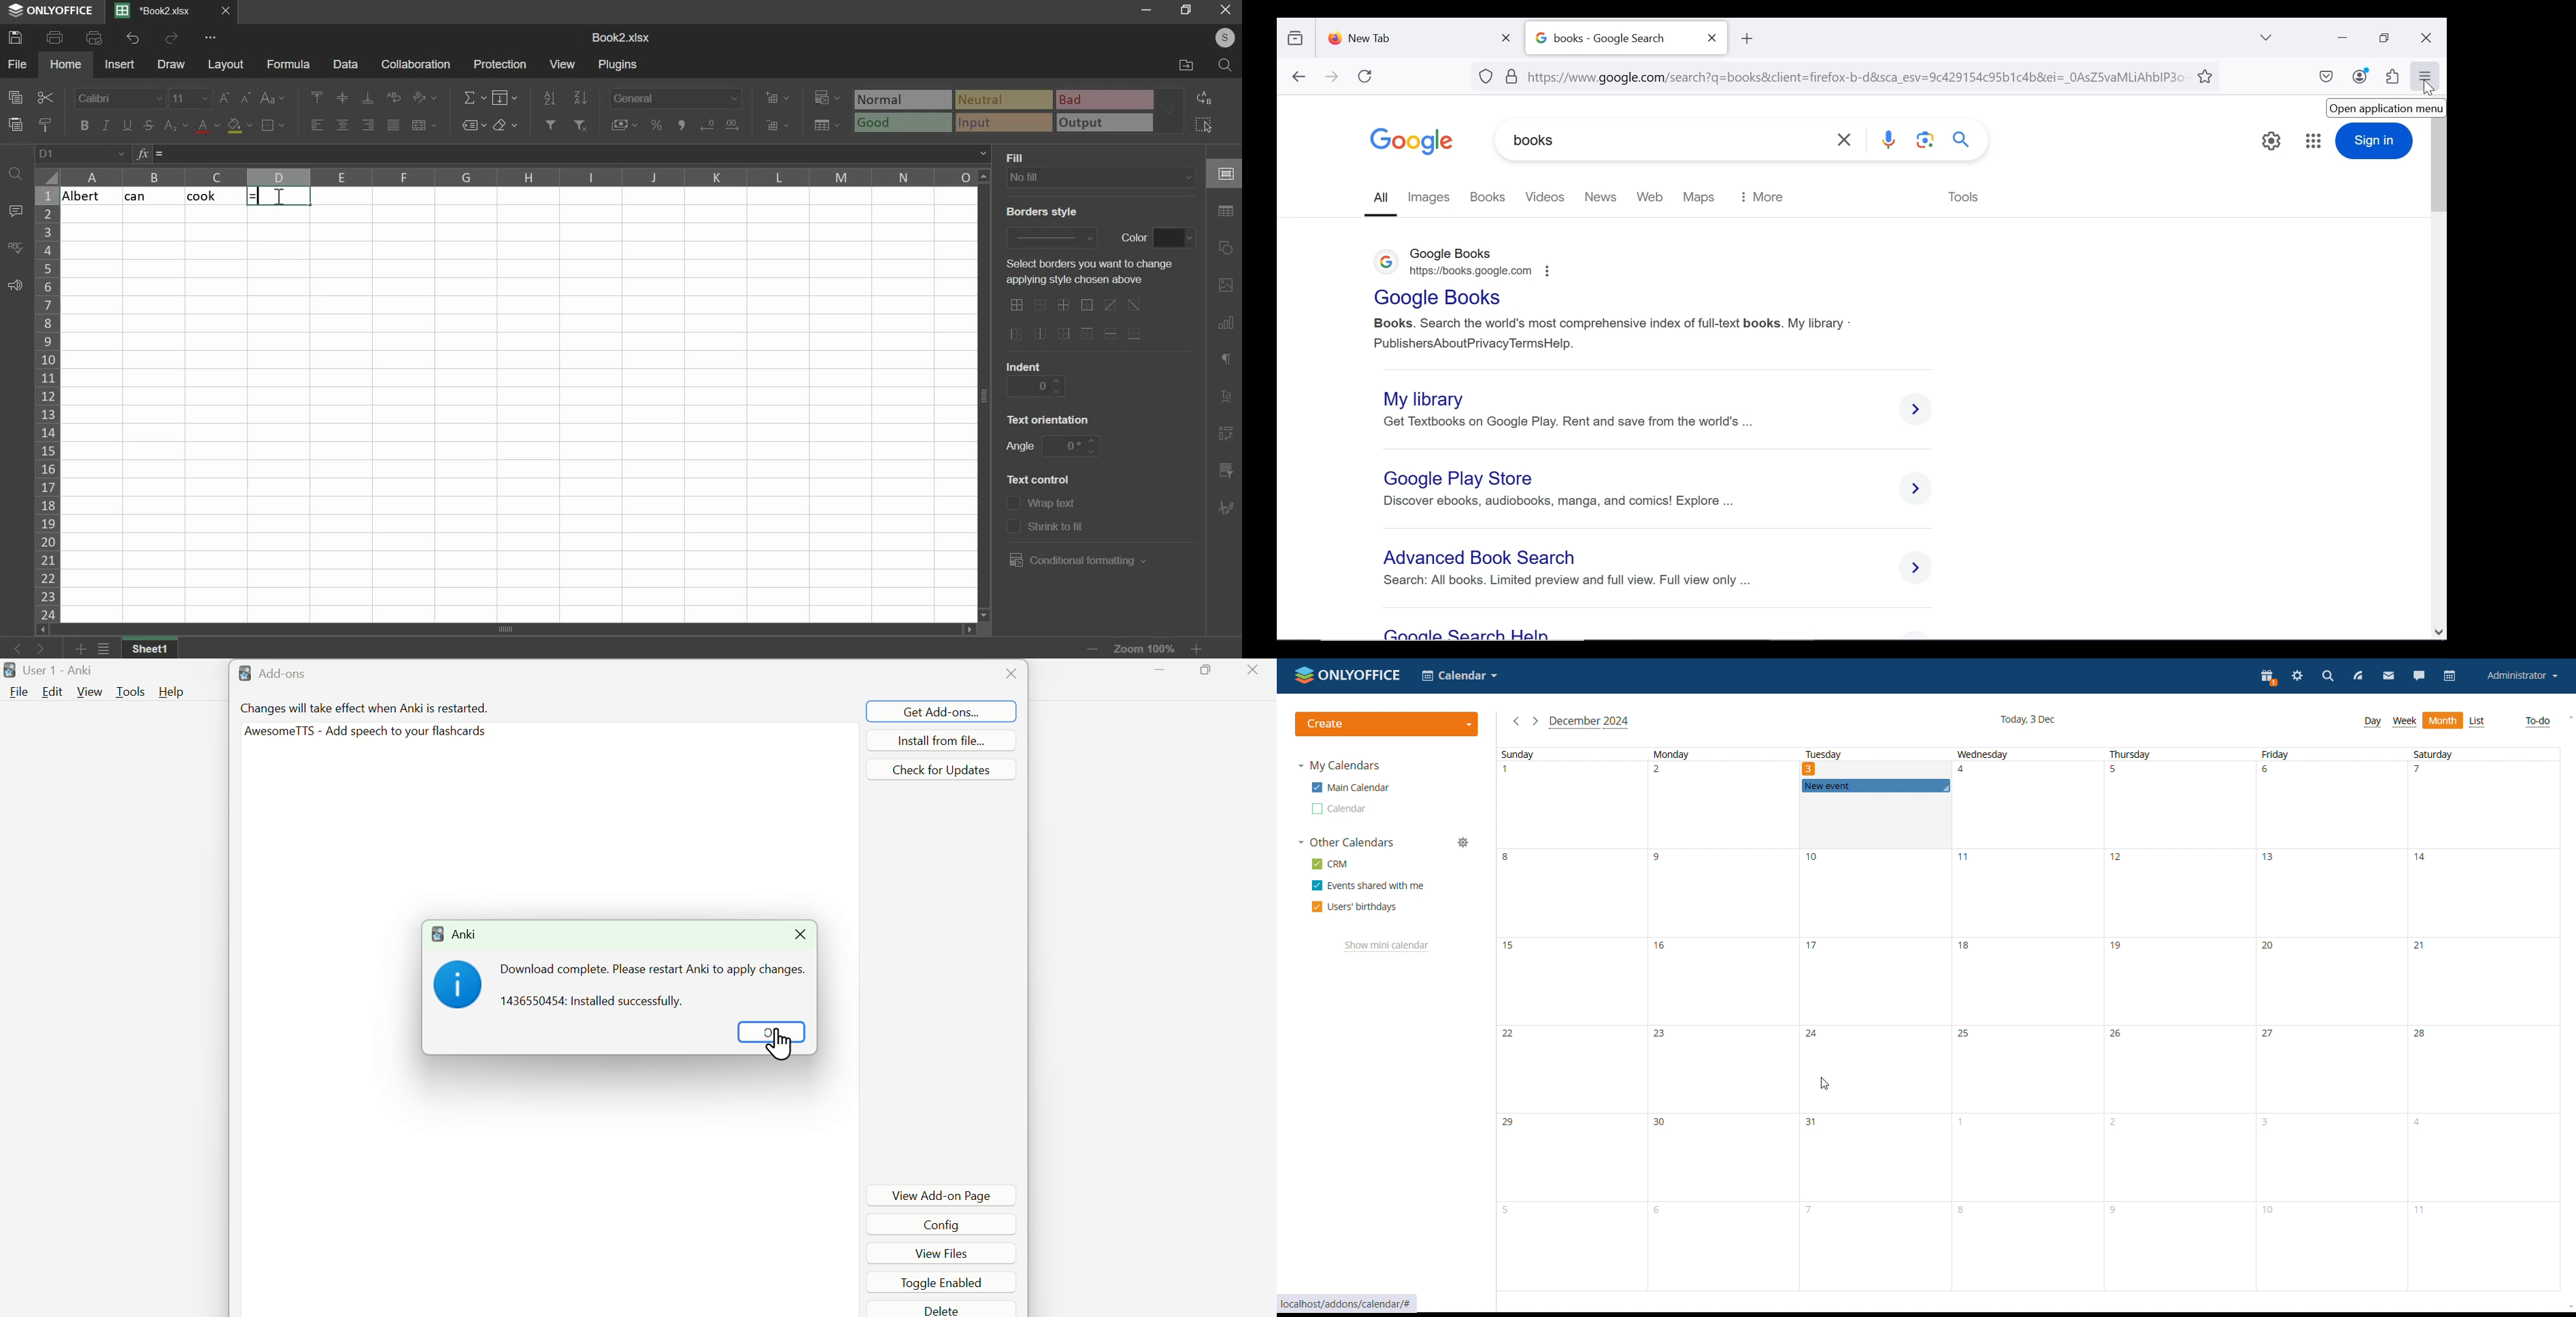  Describe the element at coordinates (1387, 265) in the screenshot. I see `logo` at that location.